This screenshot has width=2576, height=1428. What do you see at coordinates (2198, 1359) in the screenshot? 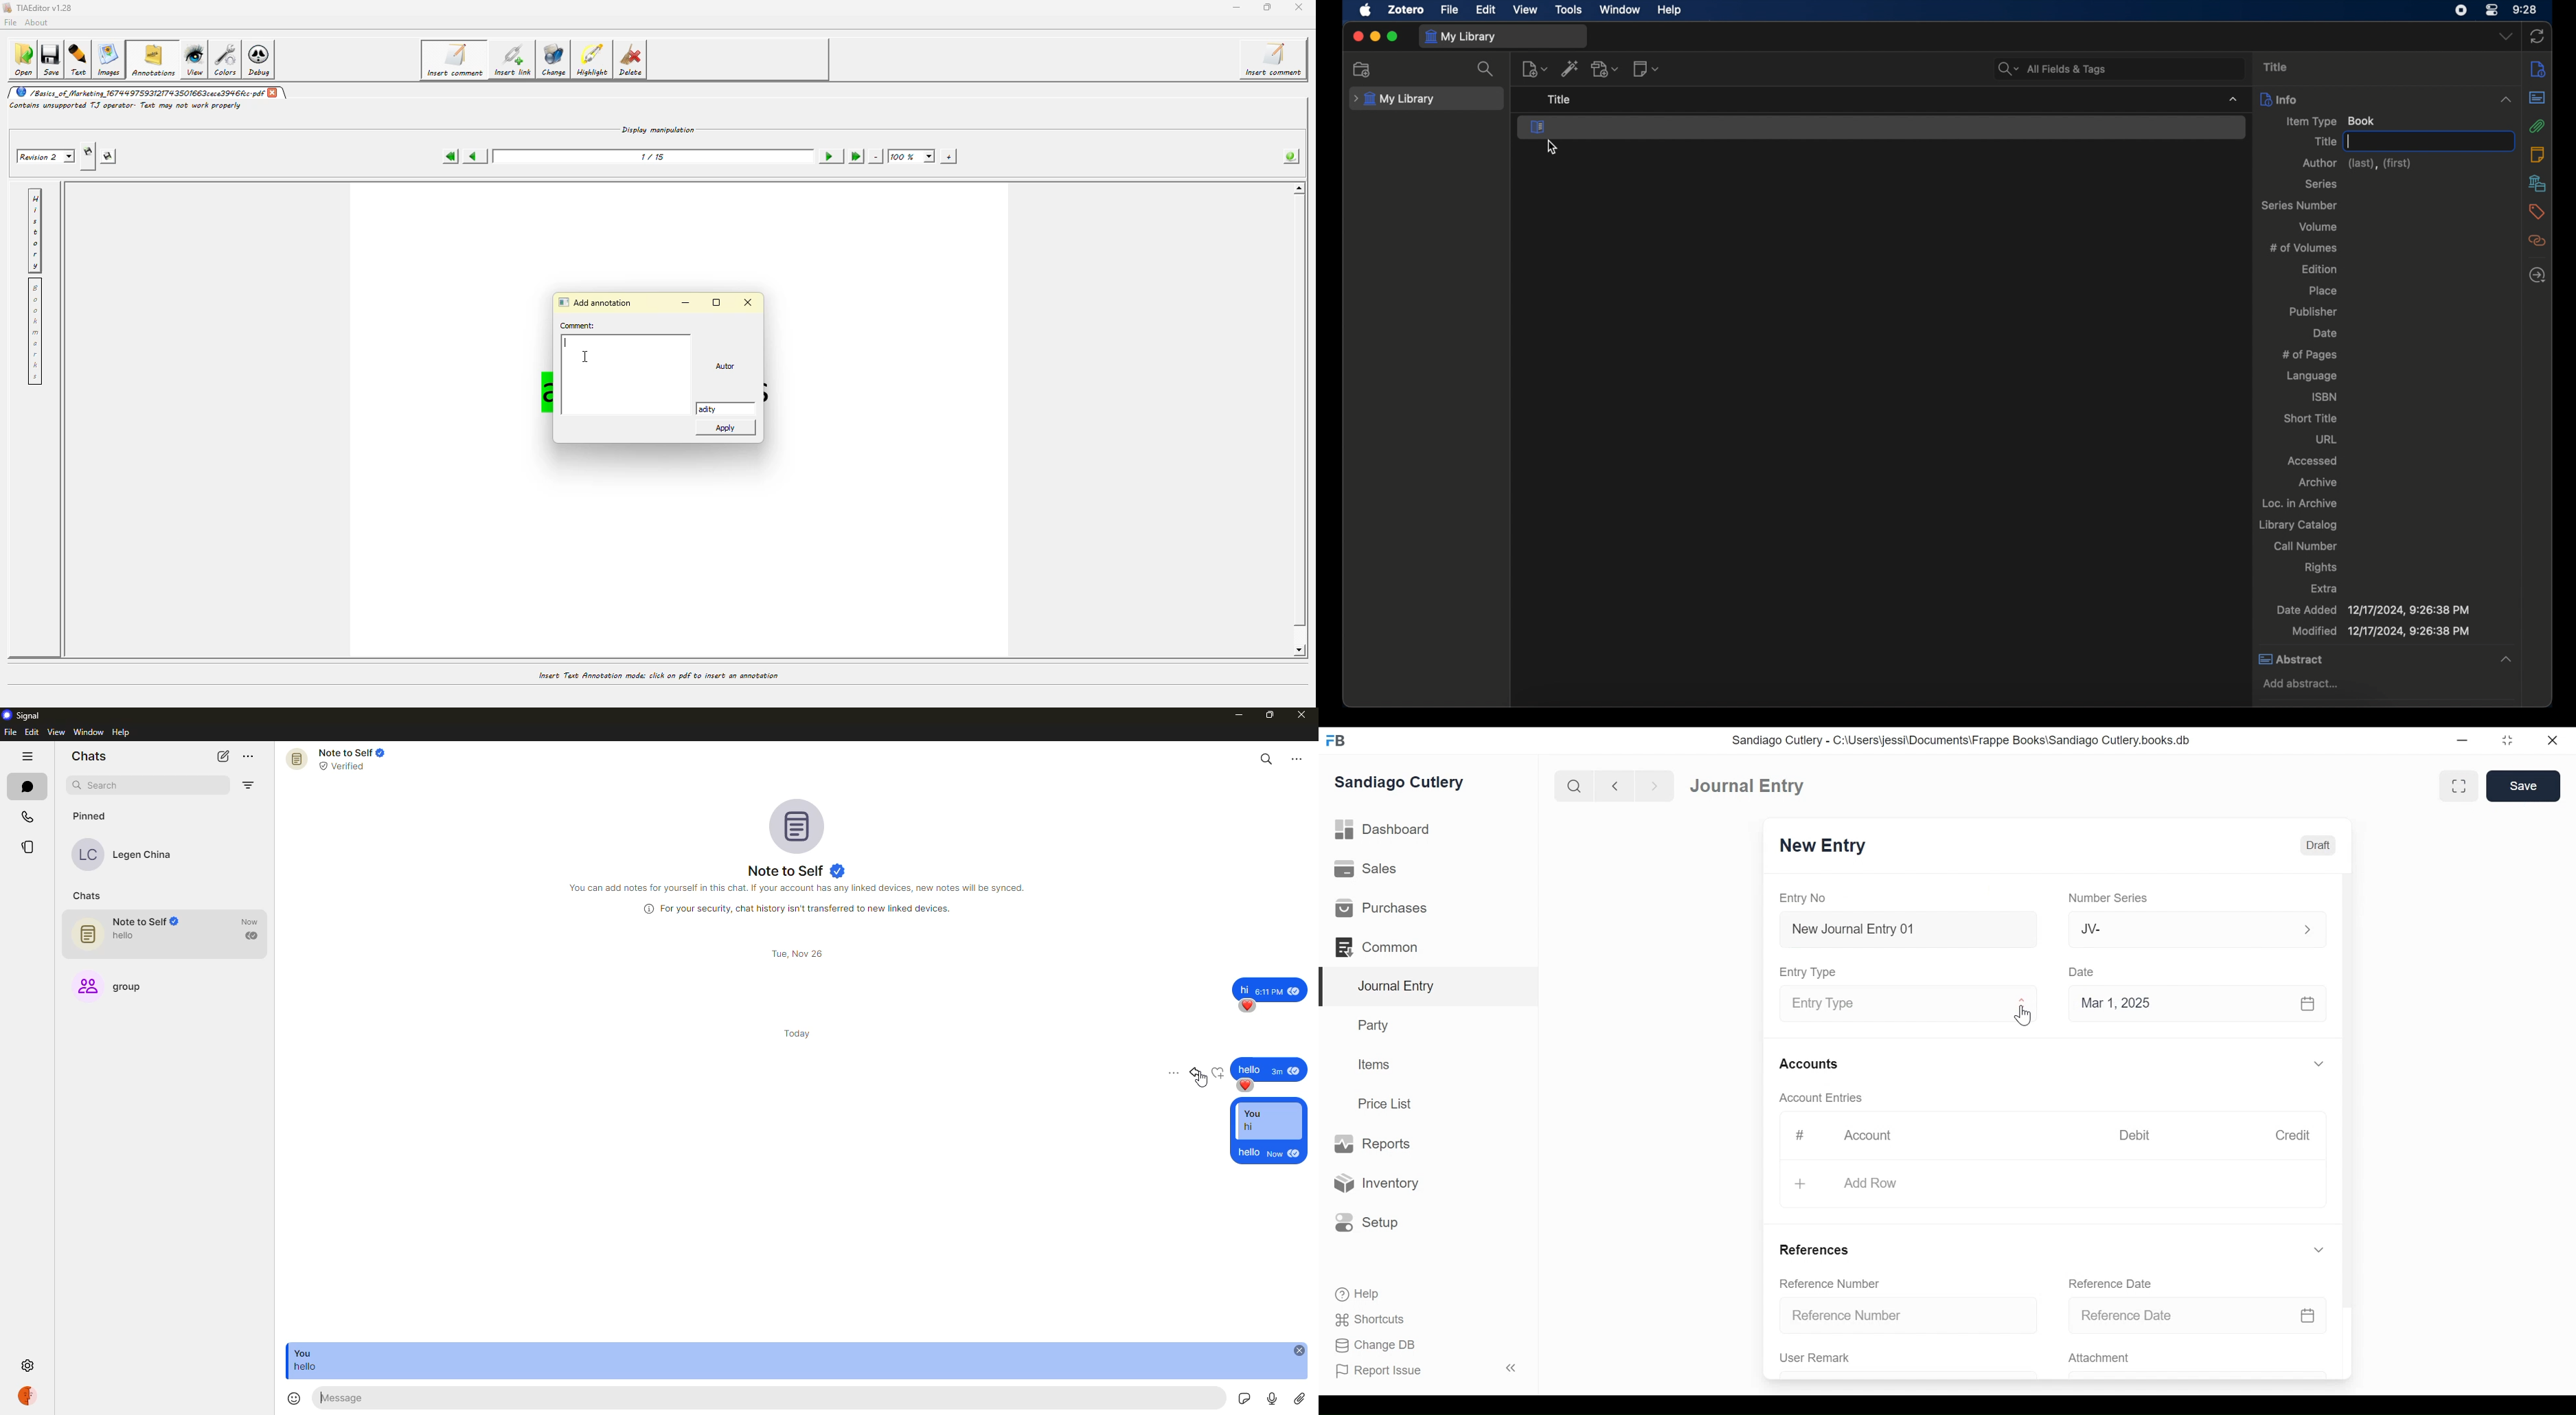
I see `Attachment` at bounding box center [2198, 1359].